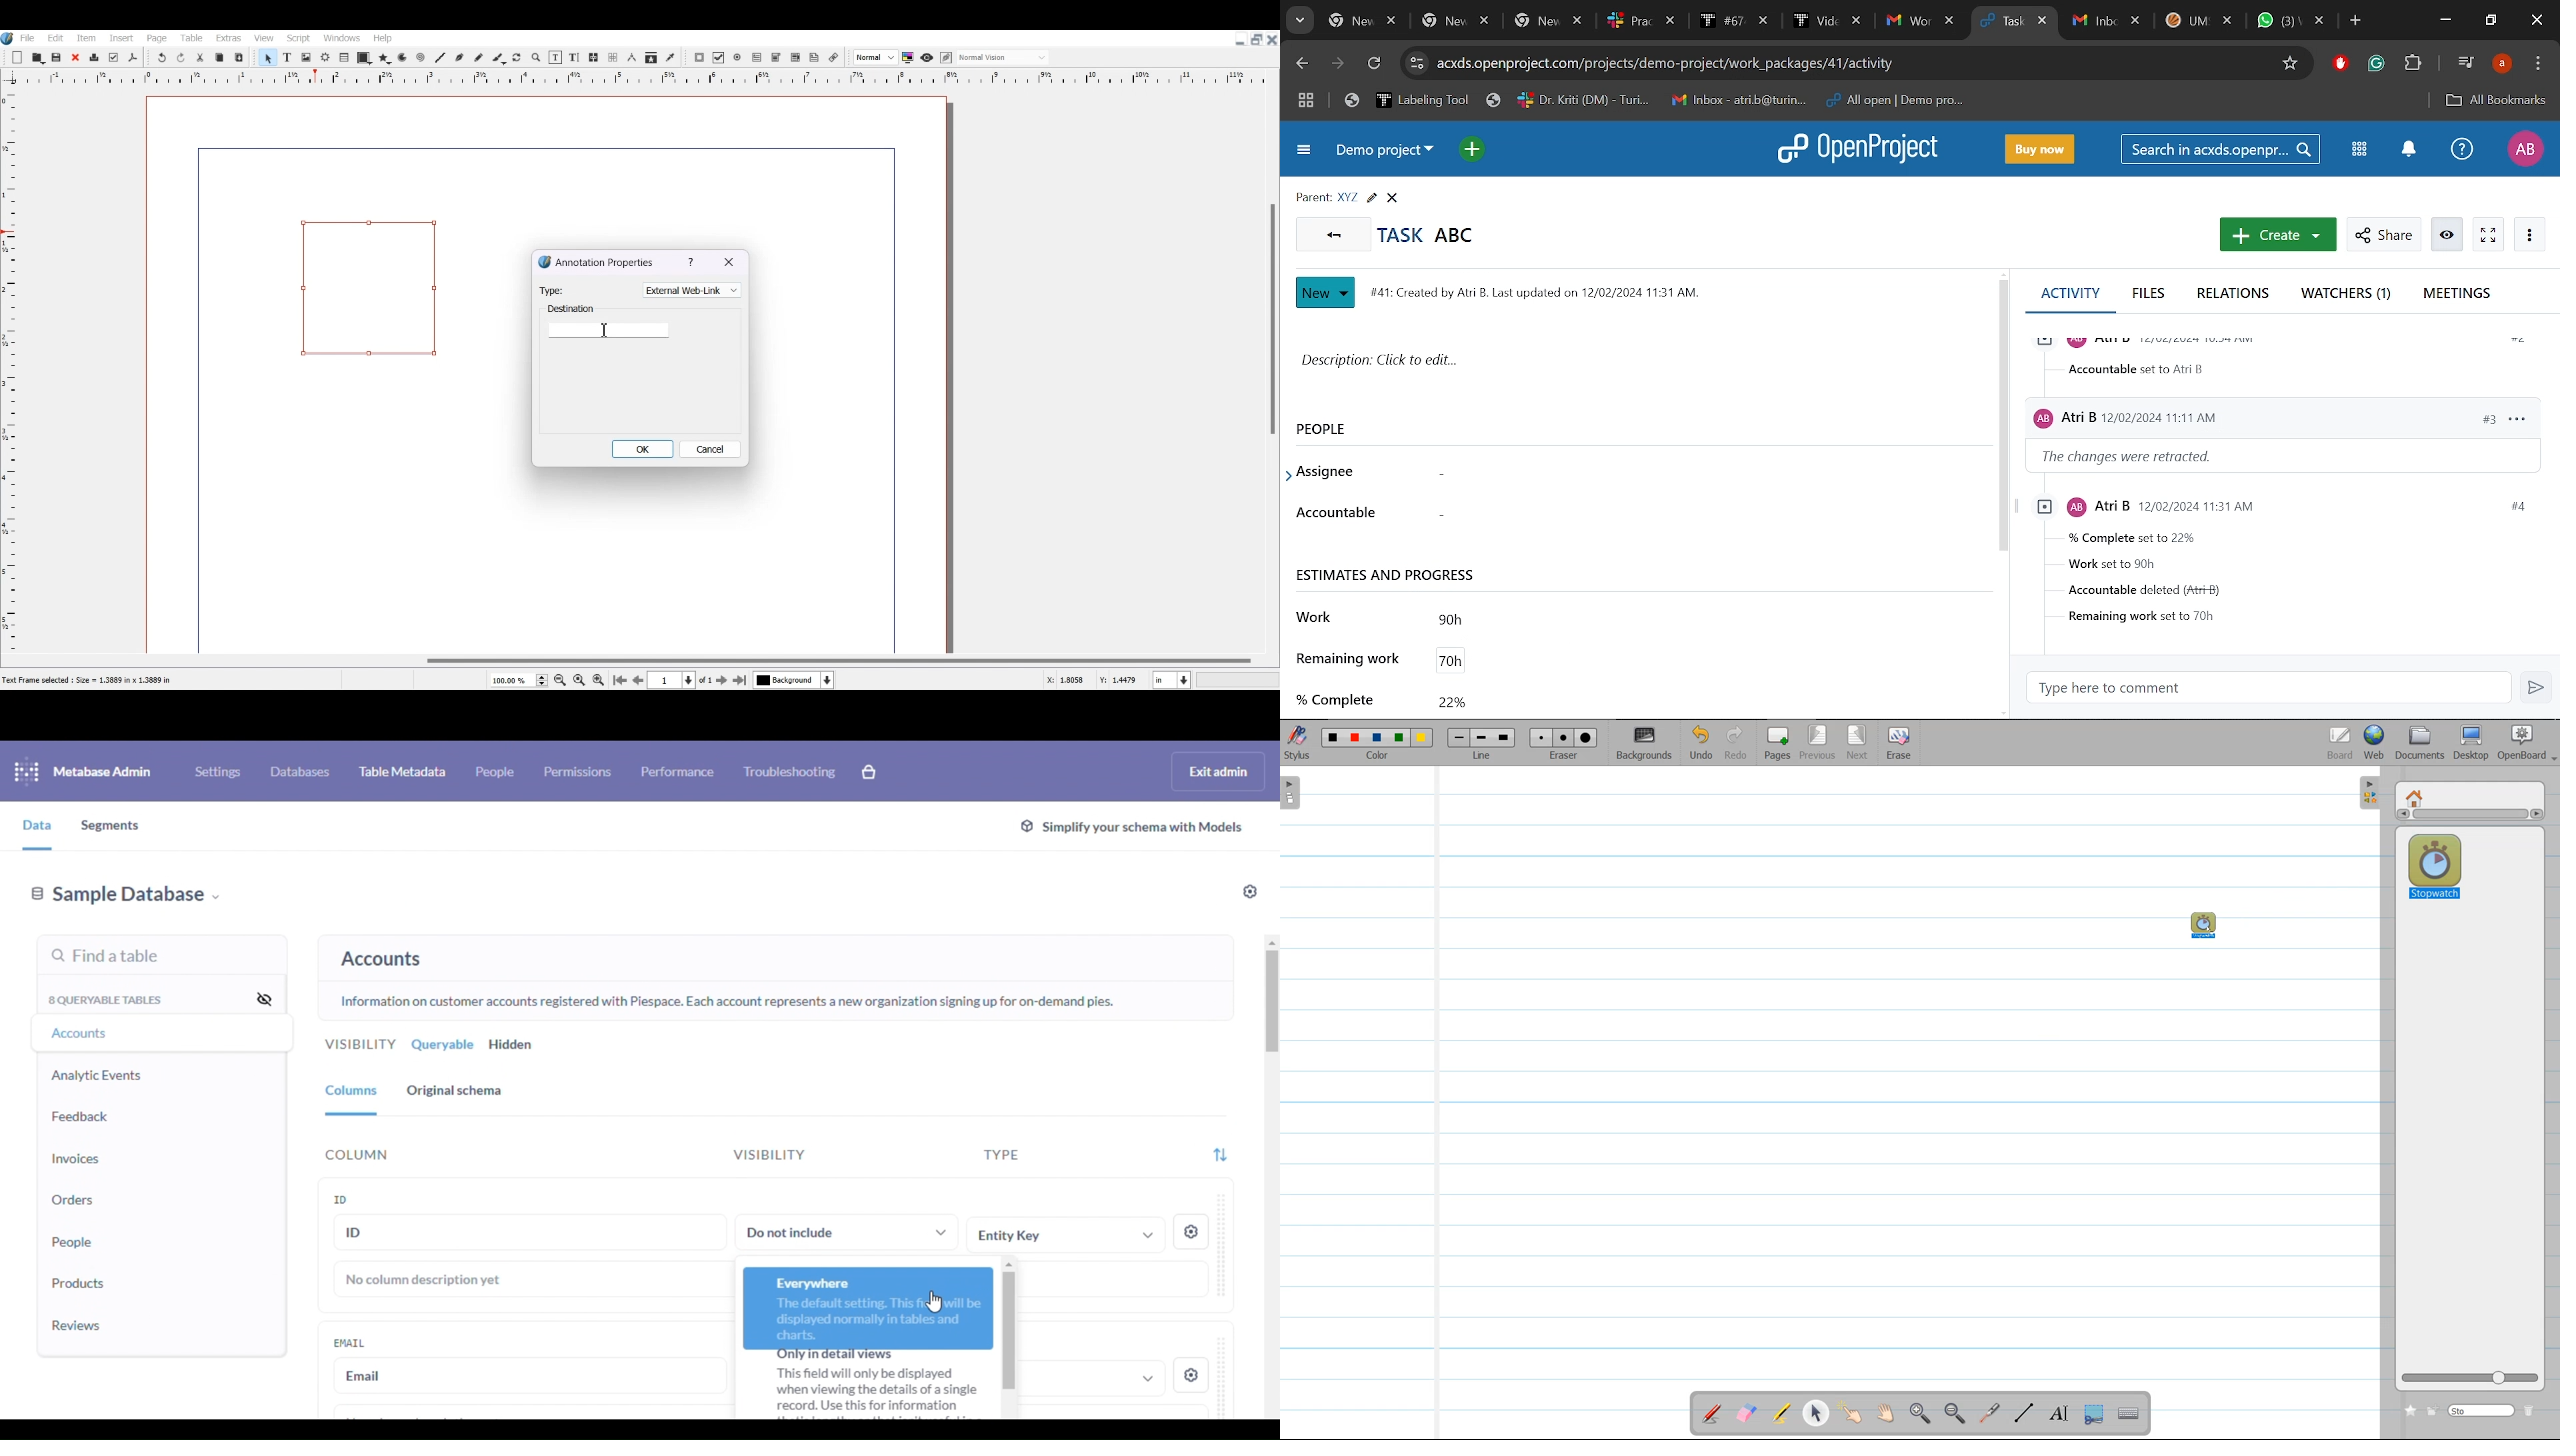 The image size is (2576, 1456). Describe the element at coordinates (2382, 235) in the screenshot. I see `Share` at that location.